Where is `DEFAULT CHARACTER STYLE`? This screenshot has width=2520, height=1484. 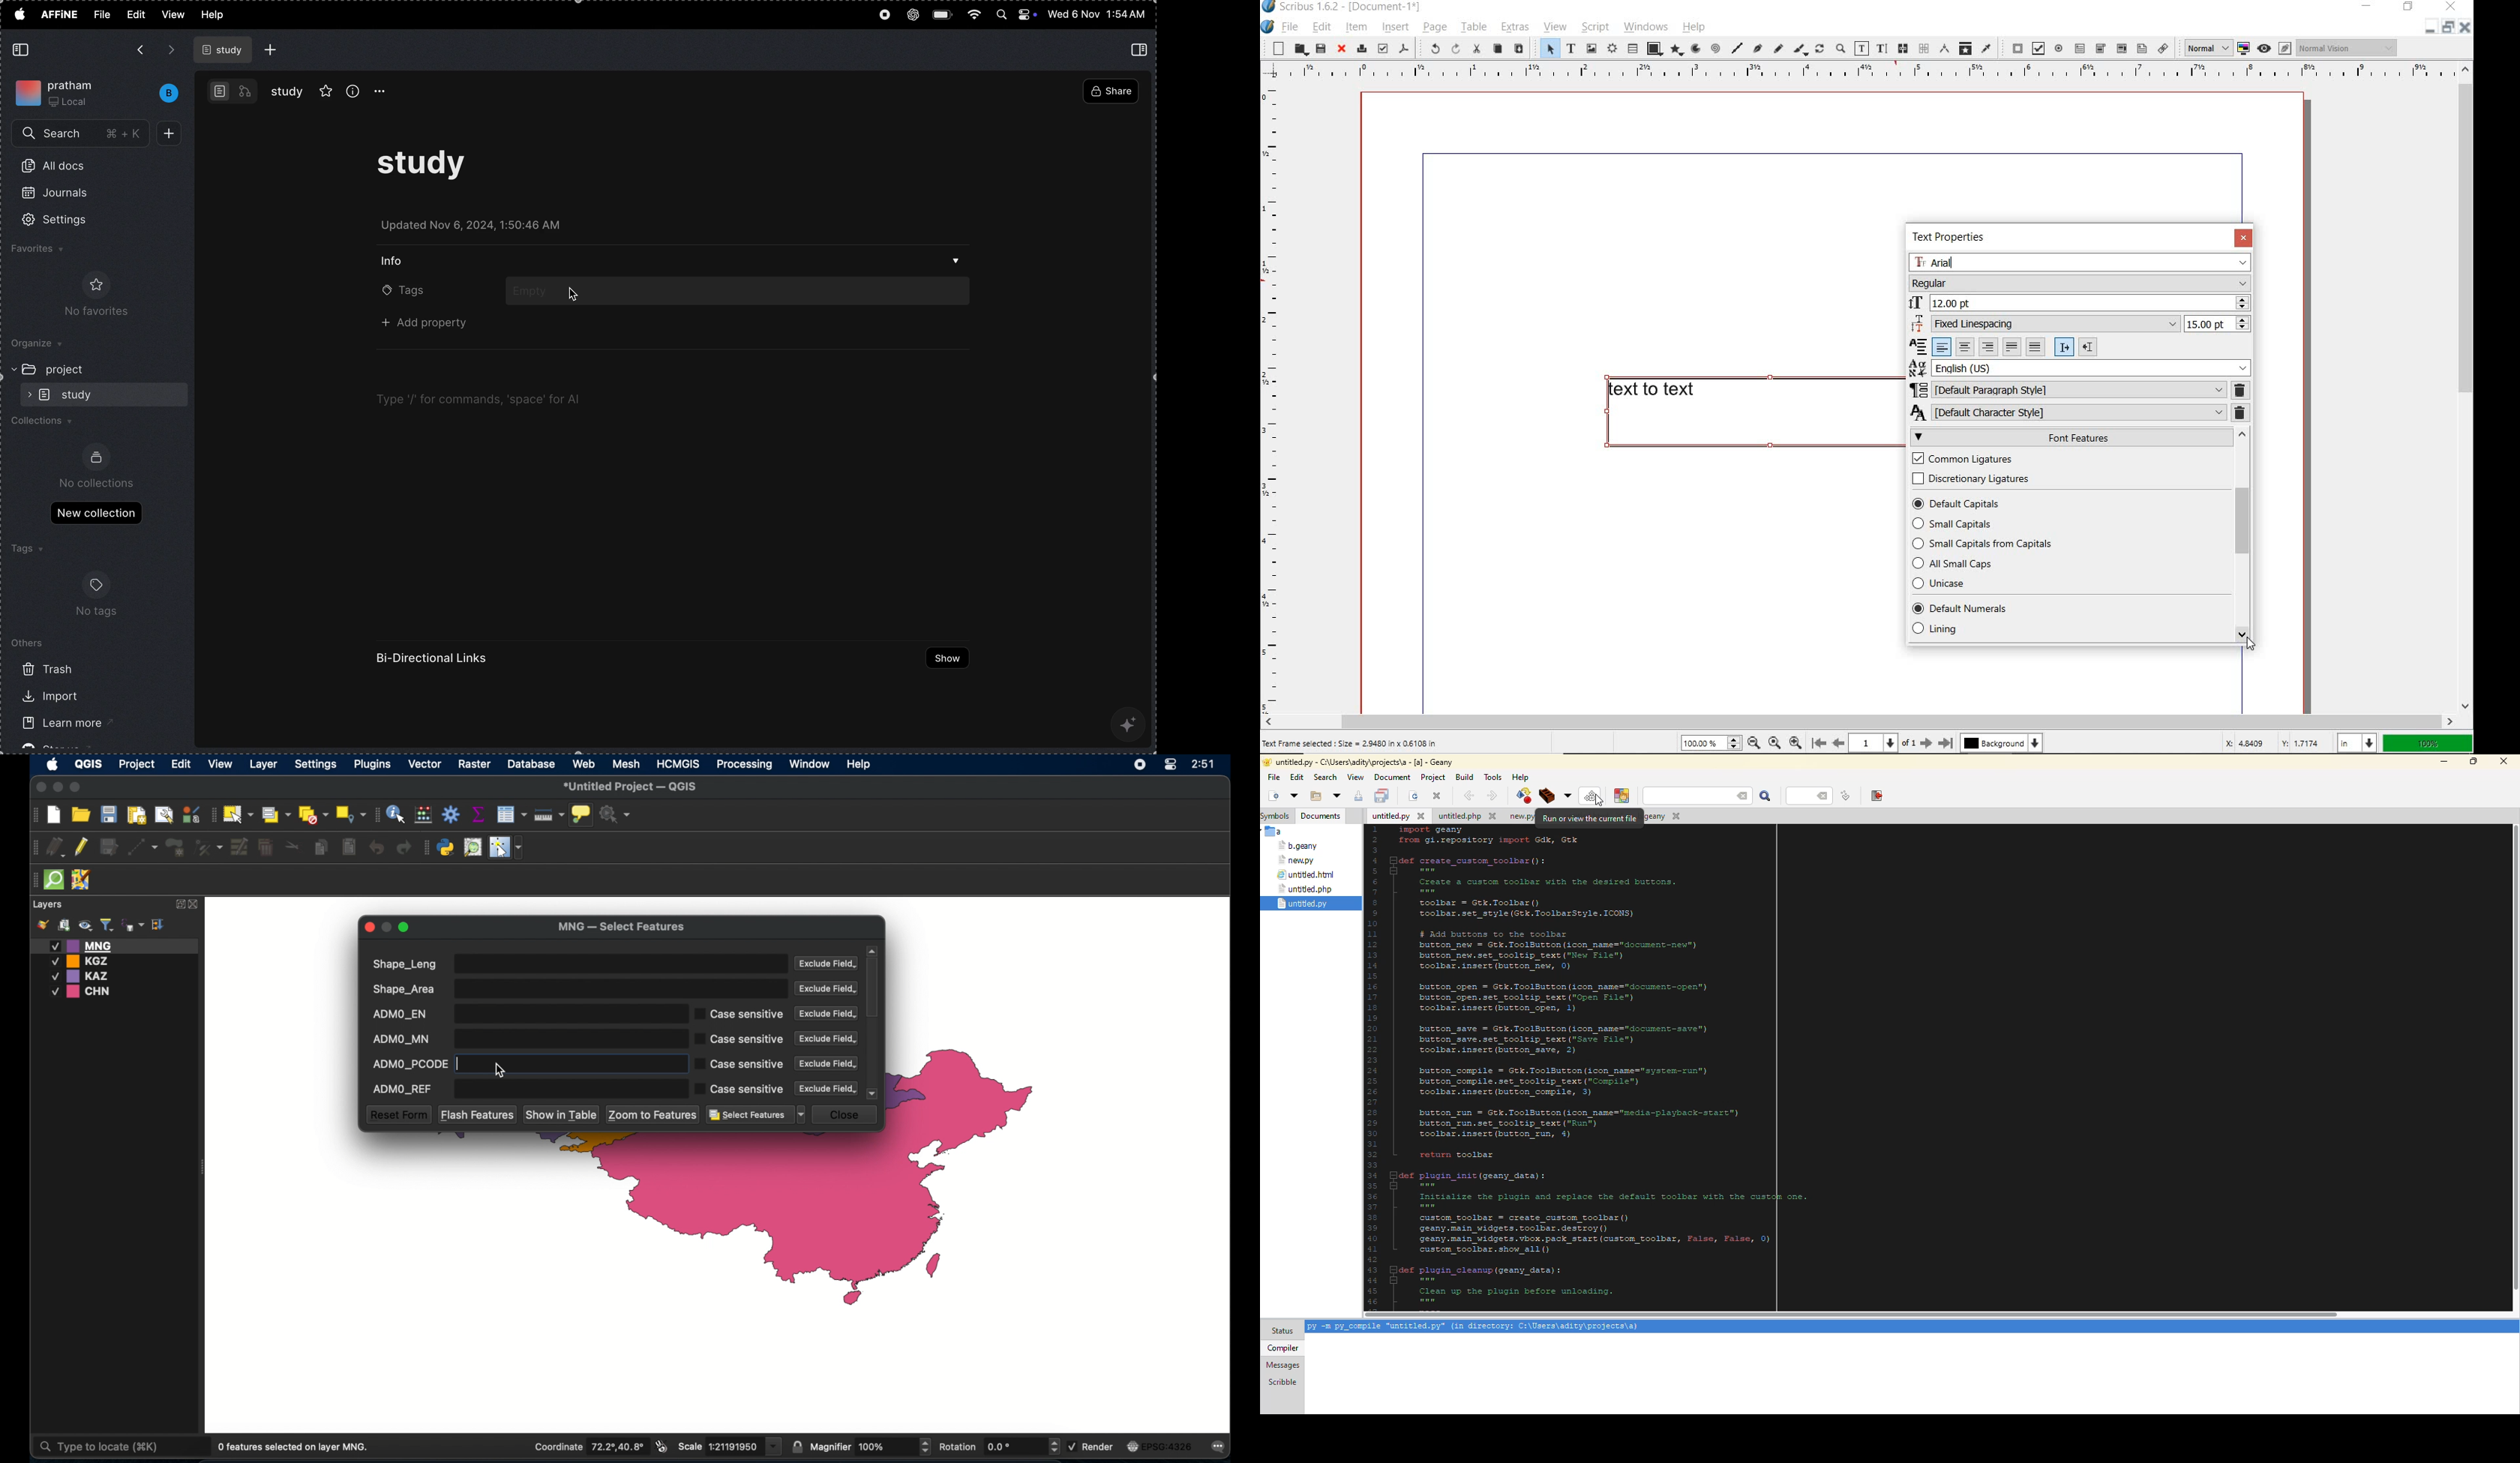
DEFAULT CHARACTER STYLE is located at coordinates (2070, 413).